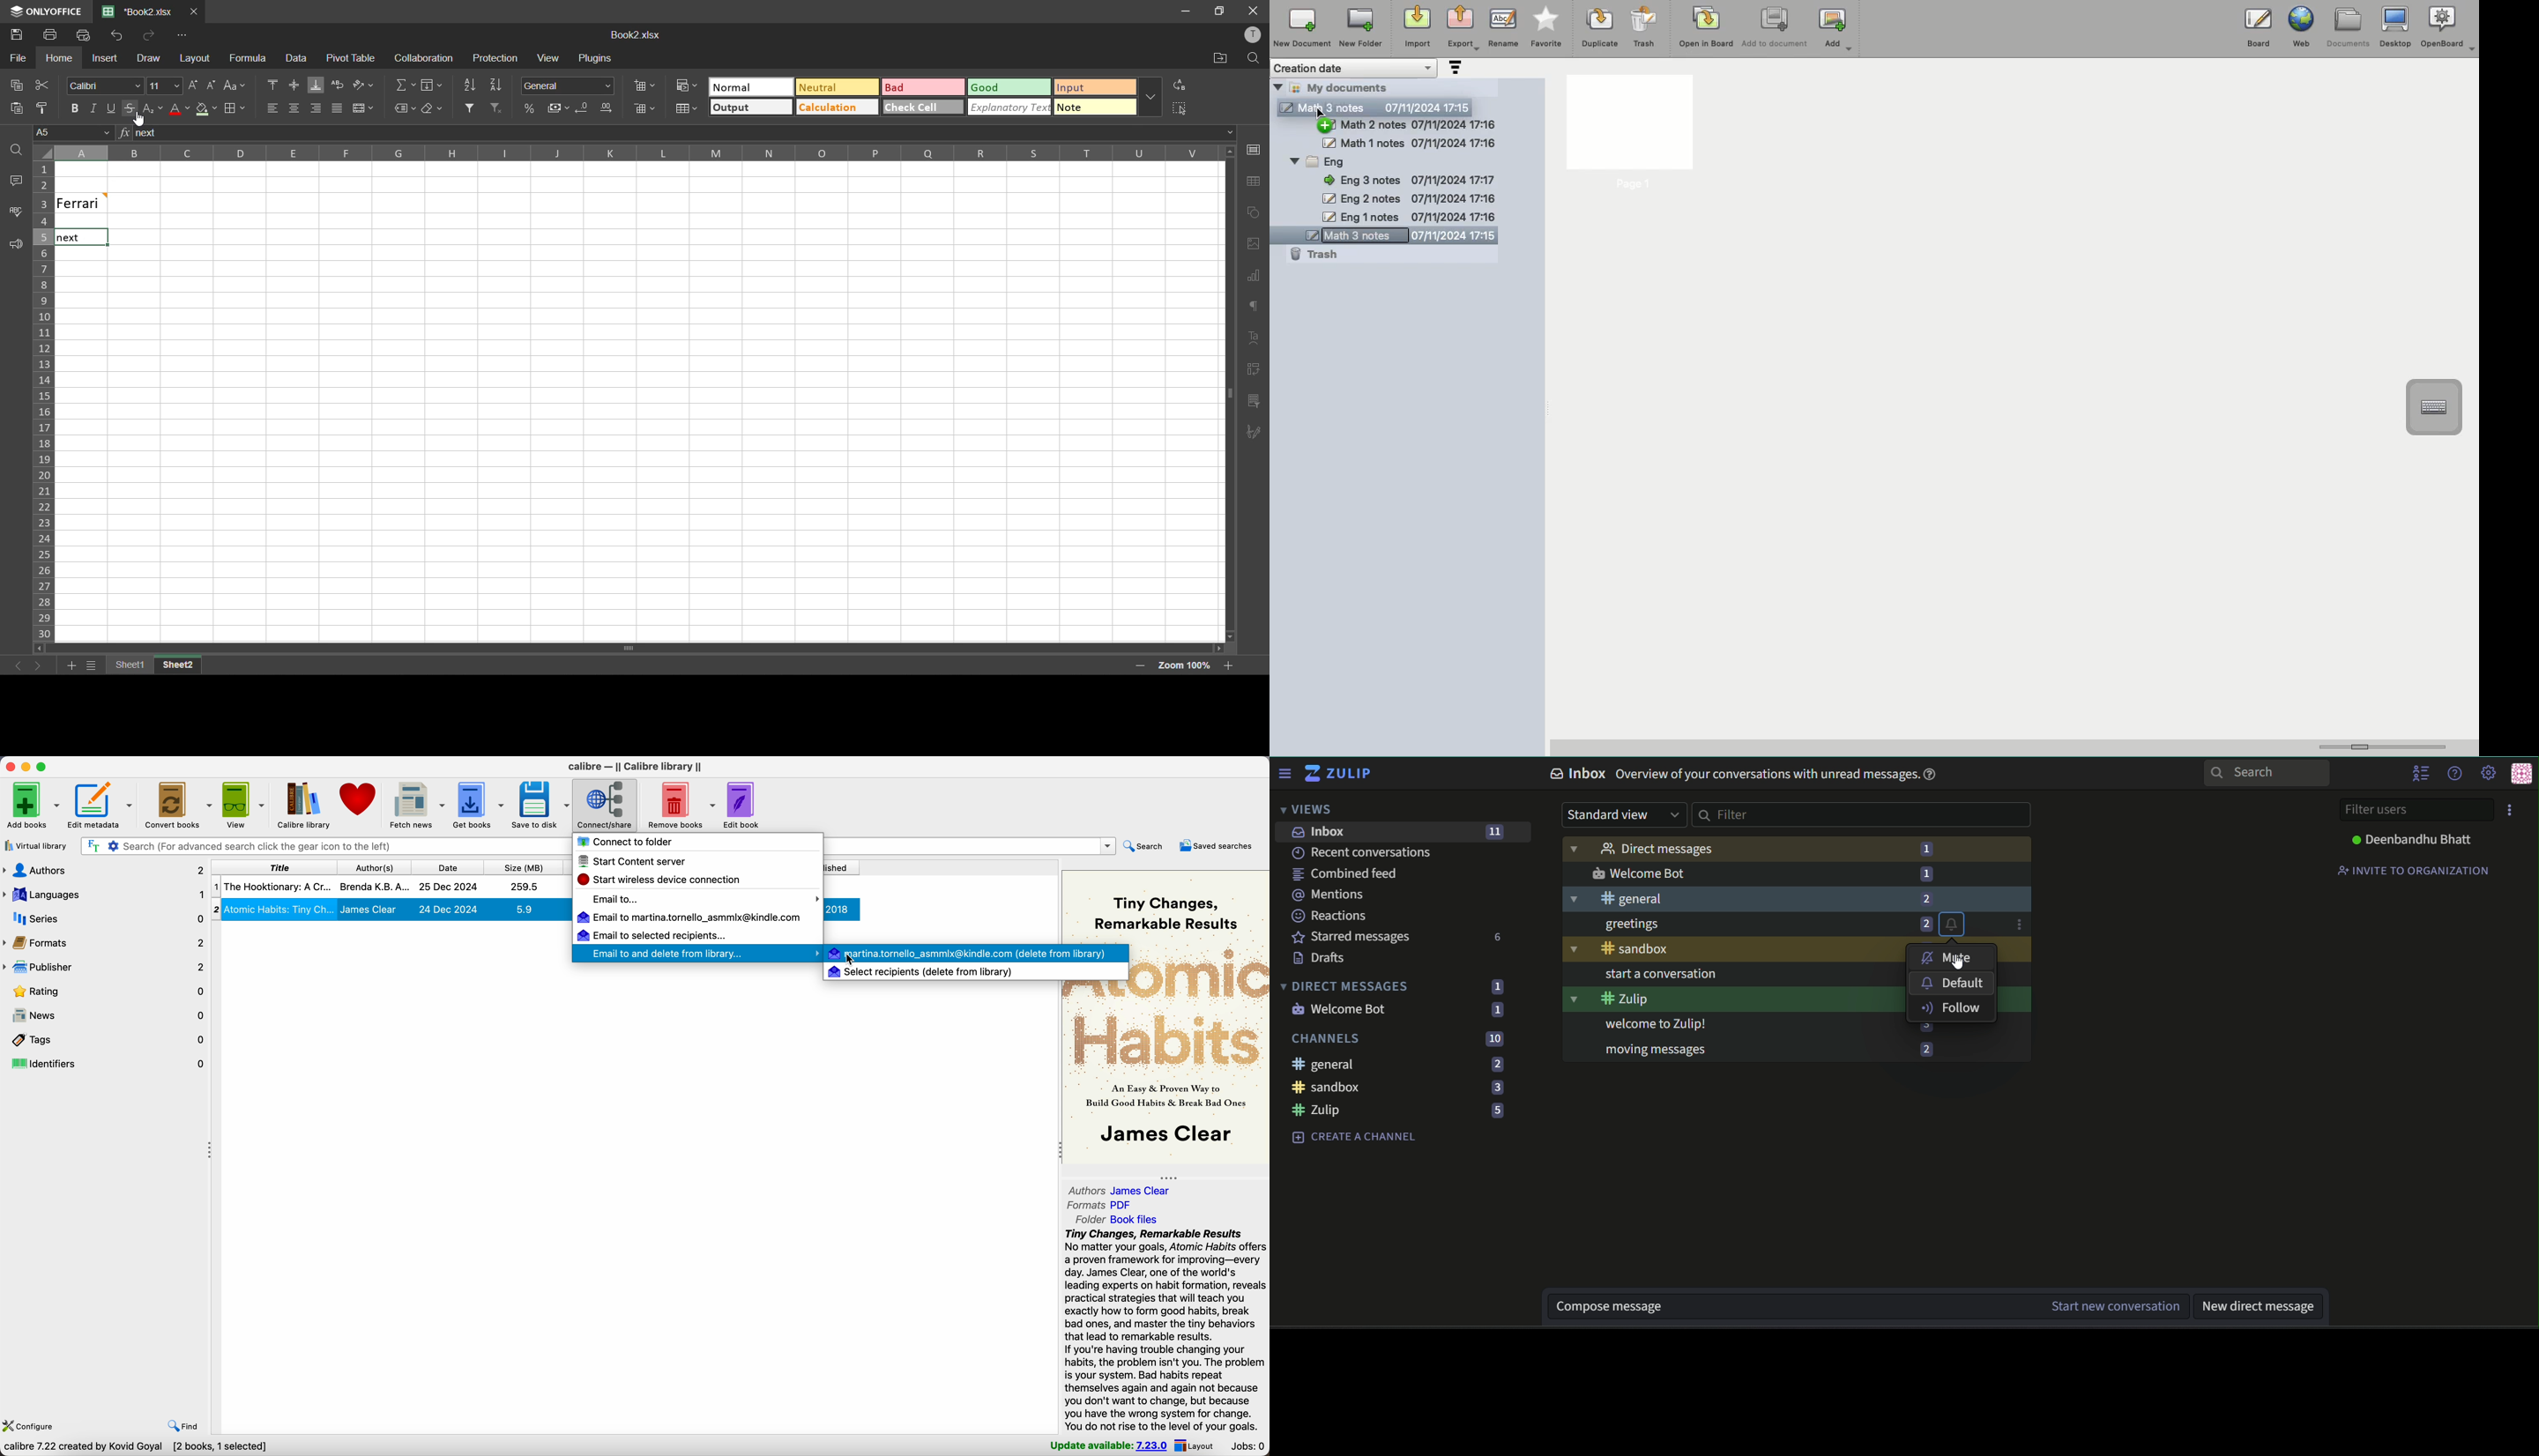  What do you see at coordinates (1861, 816) in the screenshot?
I see `Filter` at bounding box center [1861, 816].